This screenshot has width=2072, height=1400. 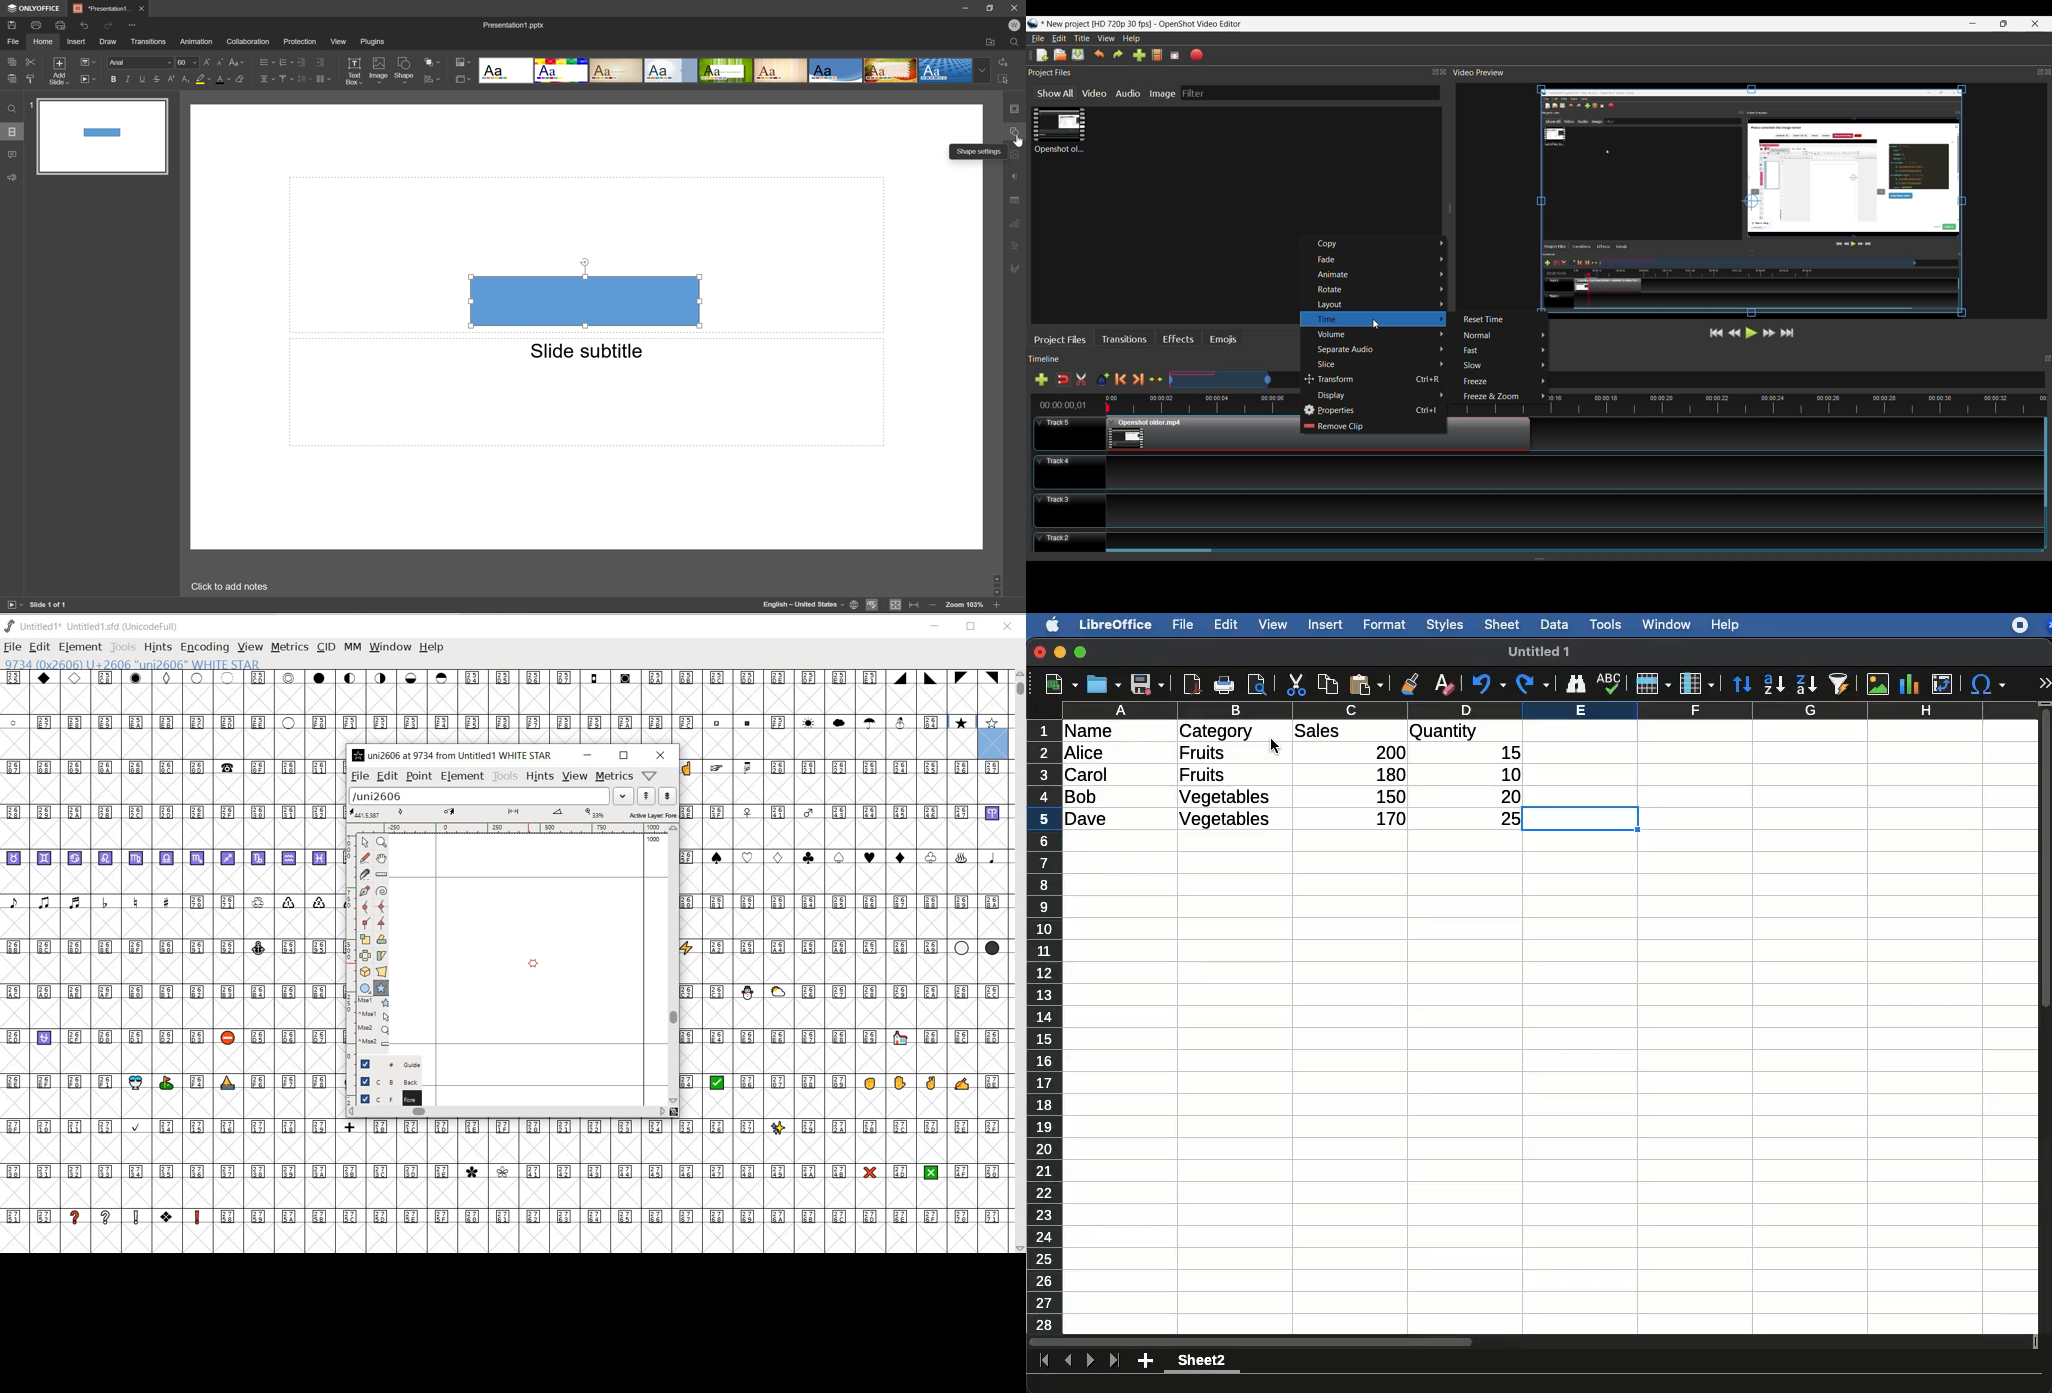 What do you see at coordinates (244, 79) in the screenshot?
I see `Clear style` at bounding box center [244, 79].